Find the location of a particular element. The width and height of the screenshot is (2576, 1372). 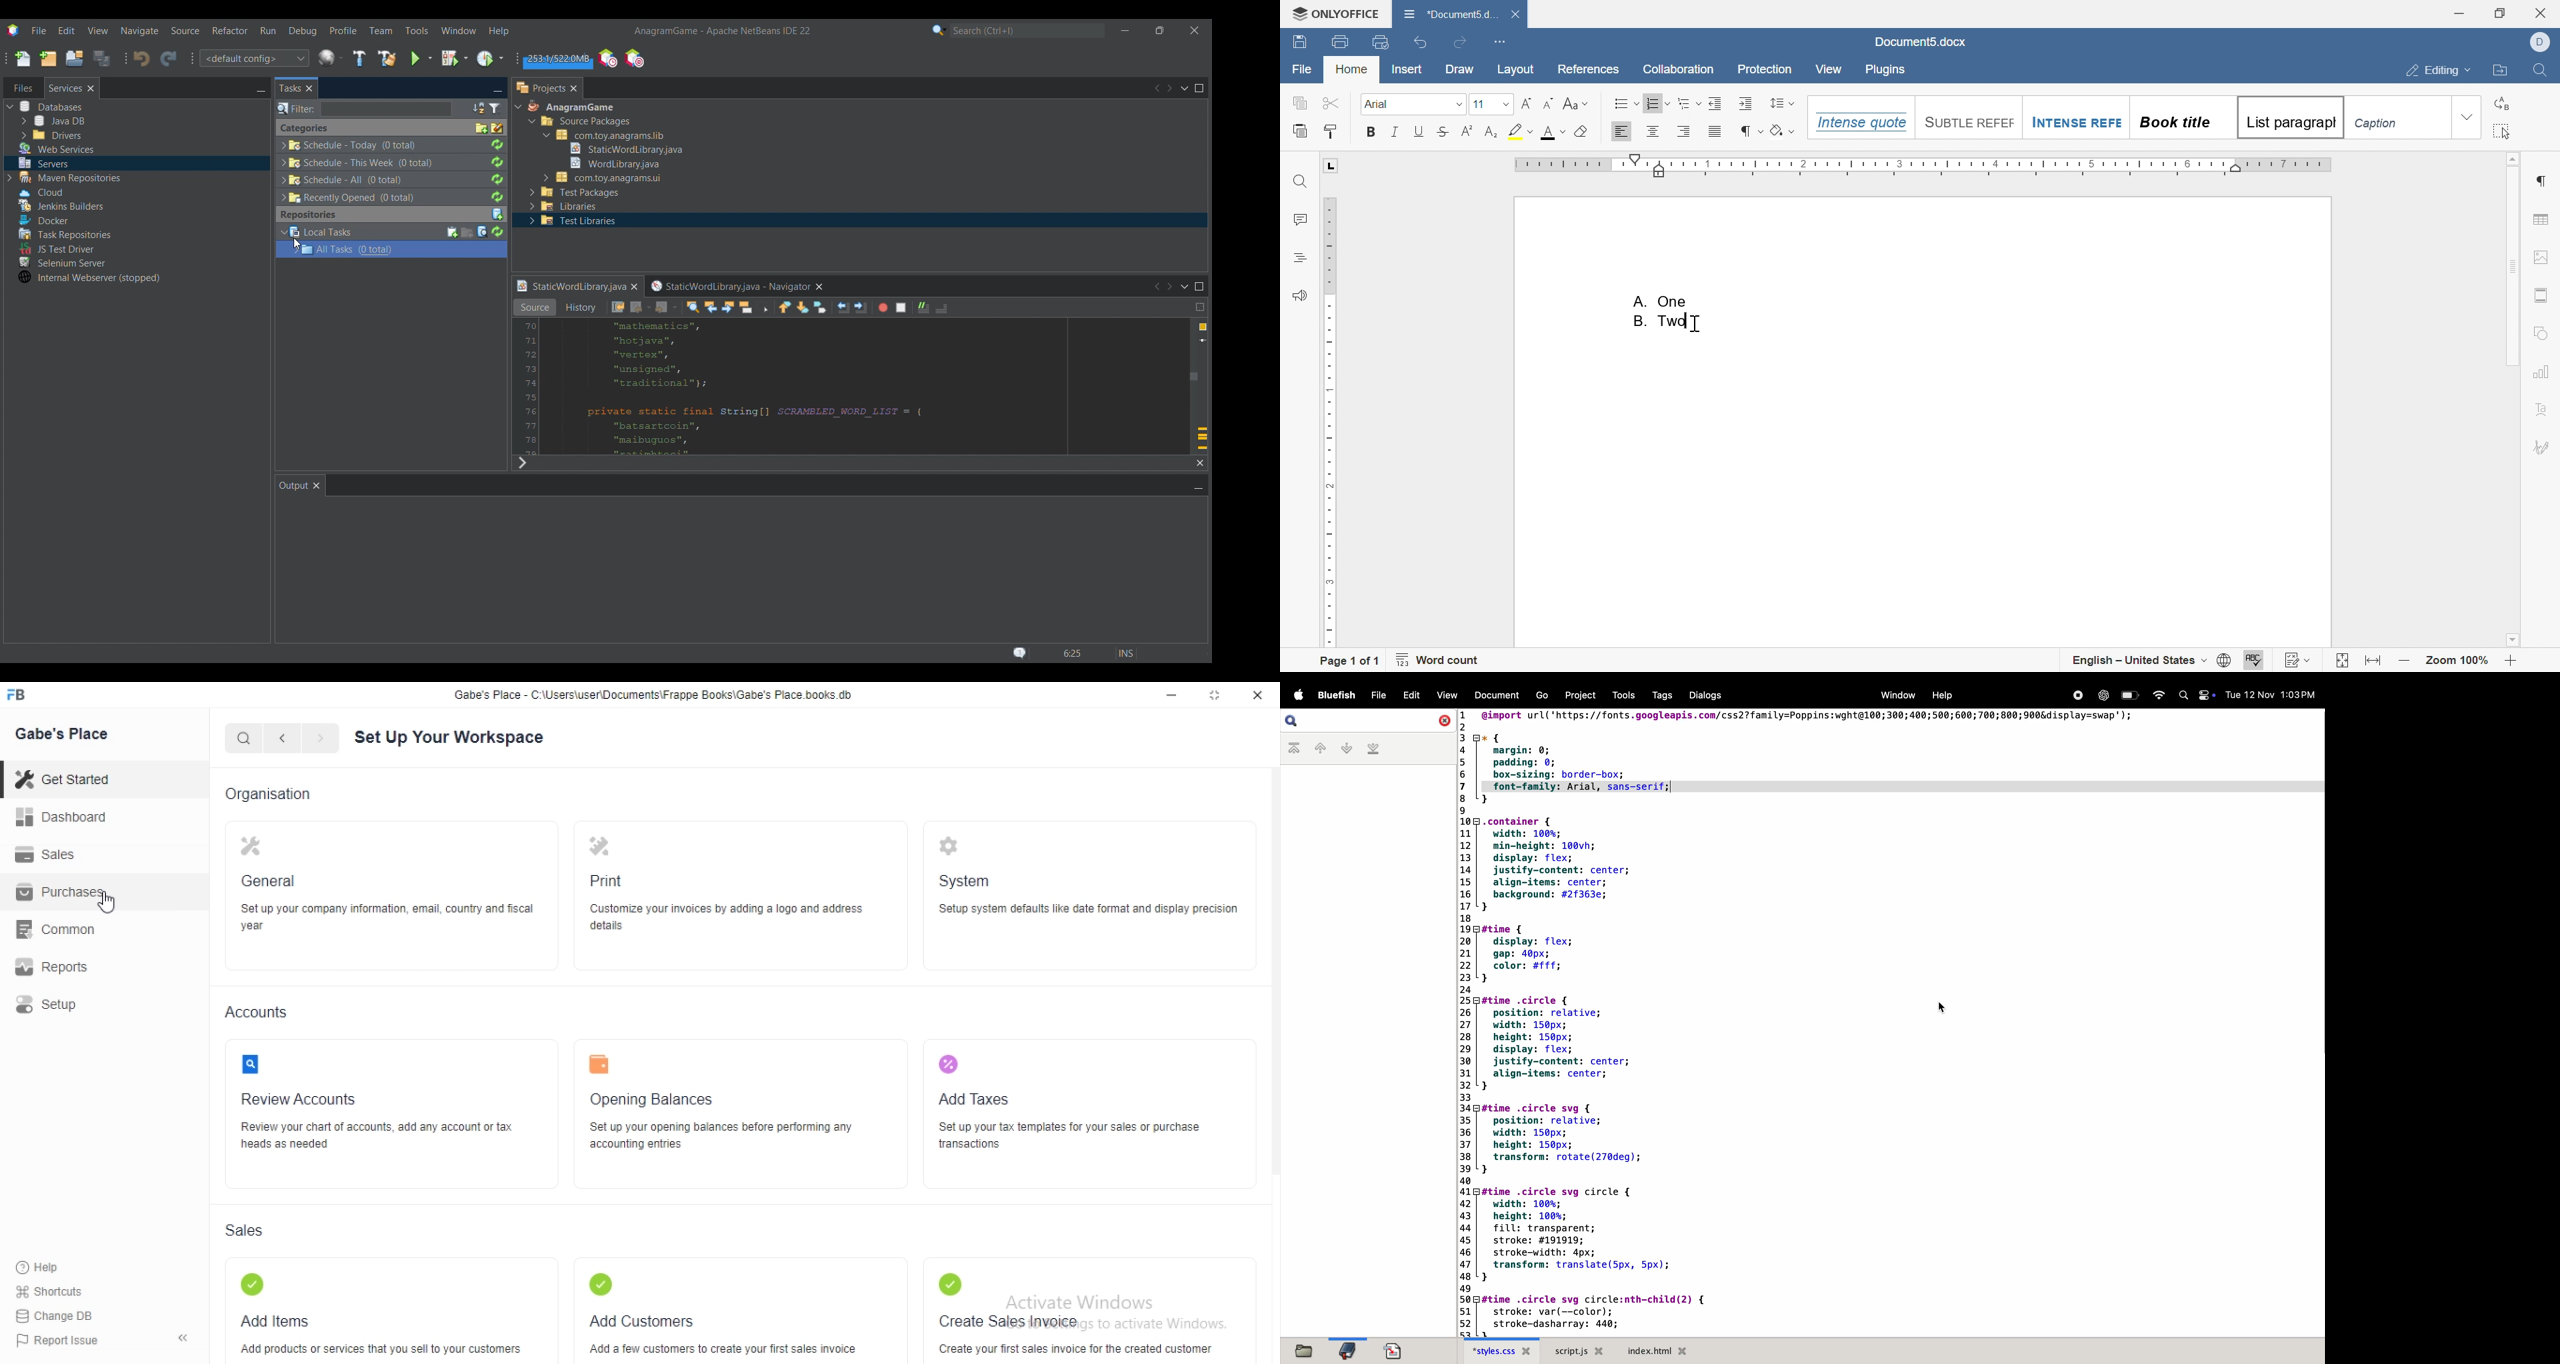

zoom 100% is located at coordinates (2457, 662).